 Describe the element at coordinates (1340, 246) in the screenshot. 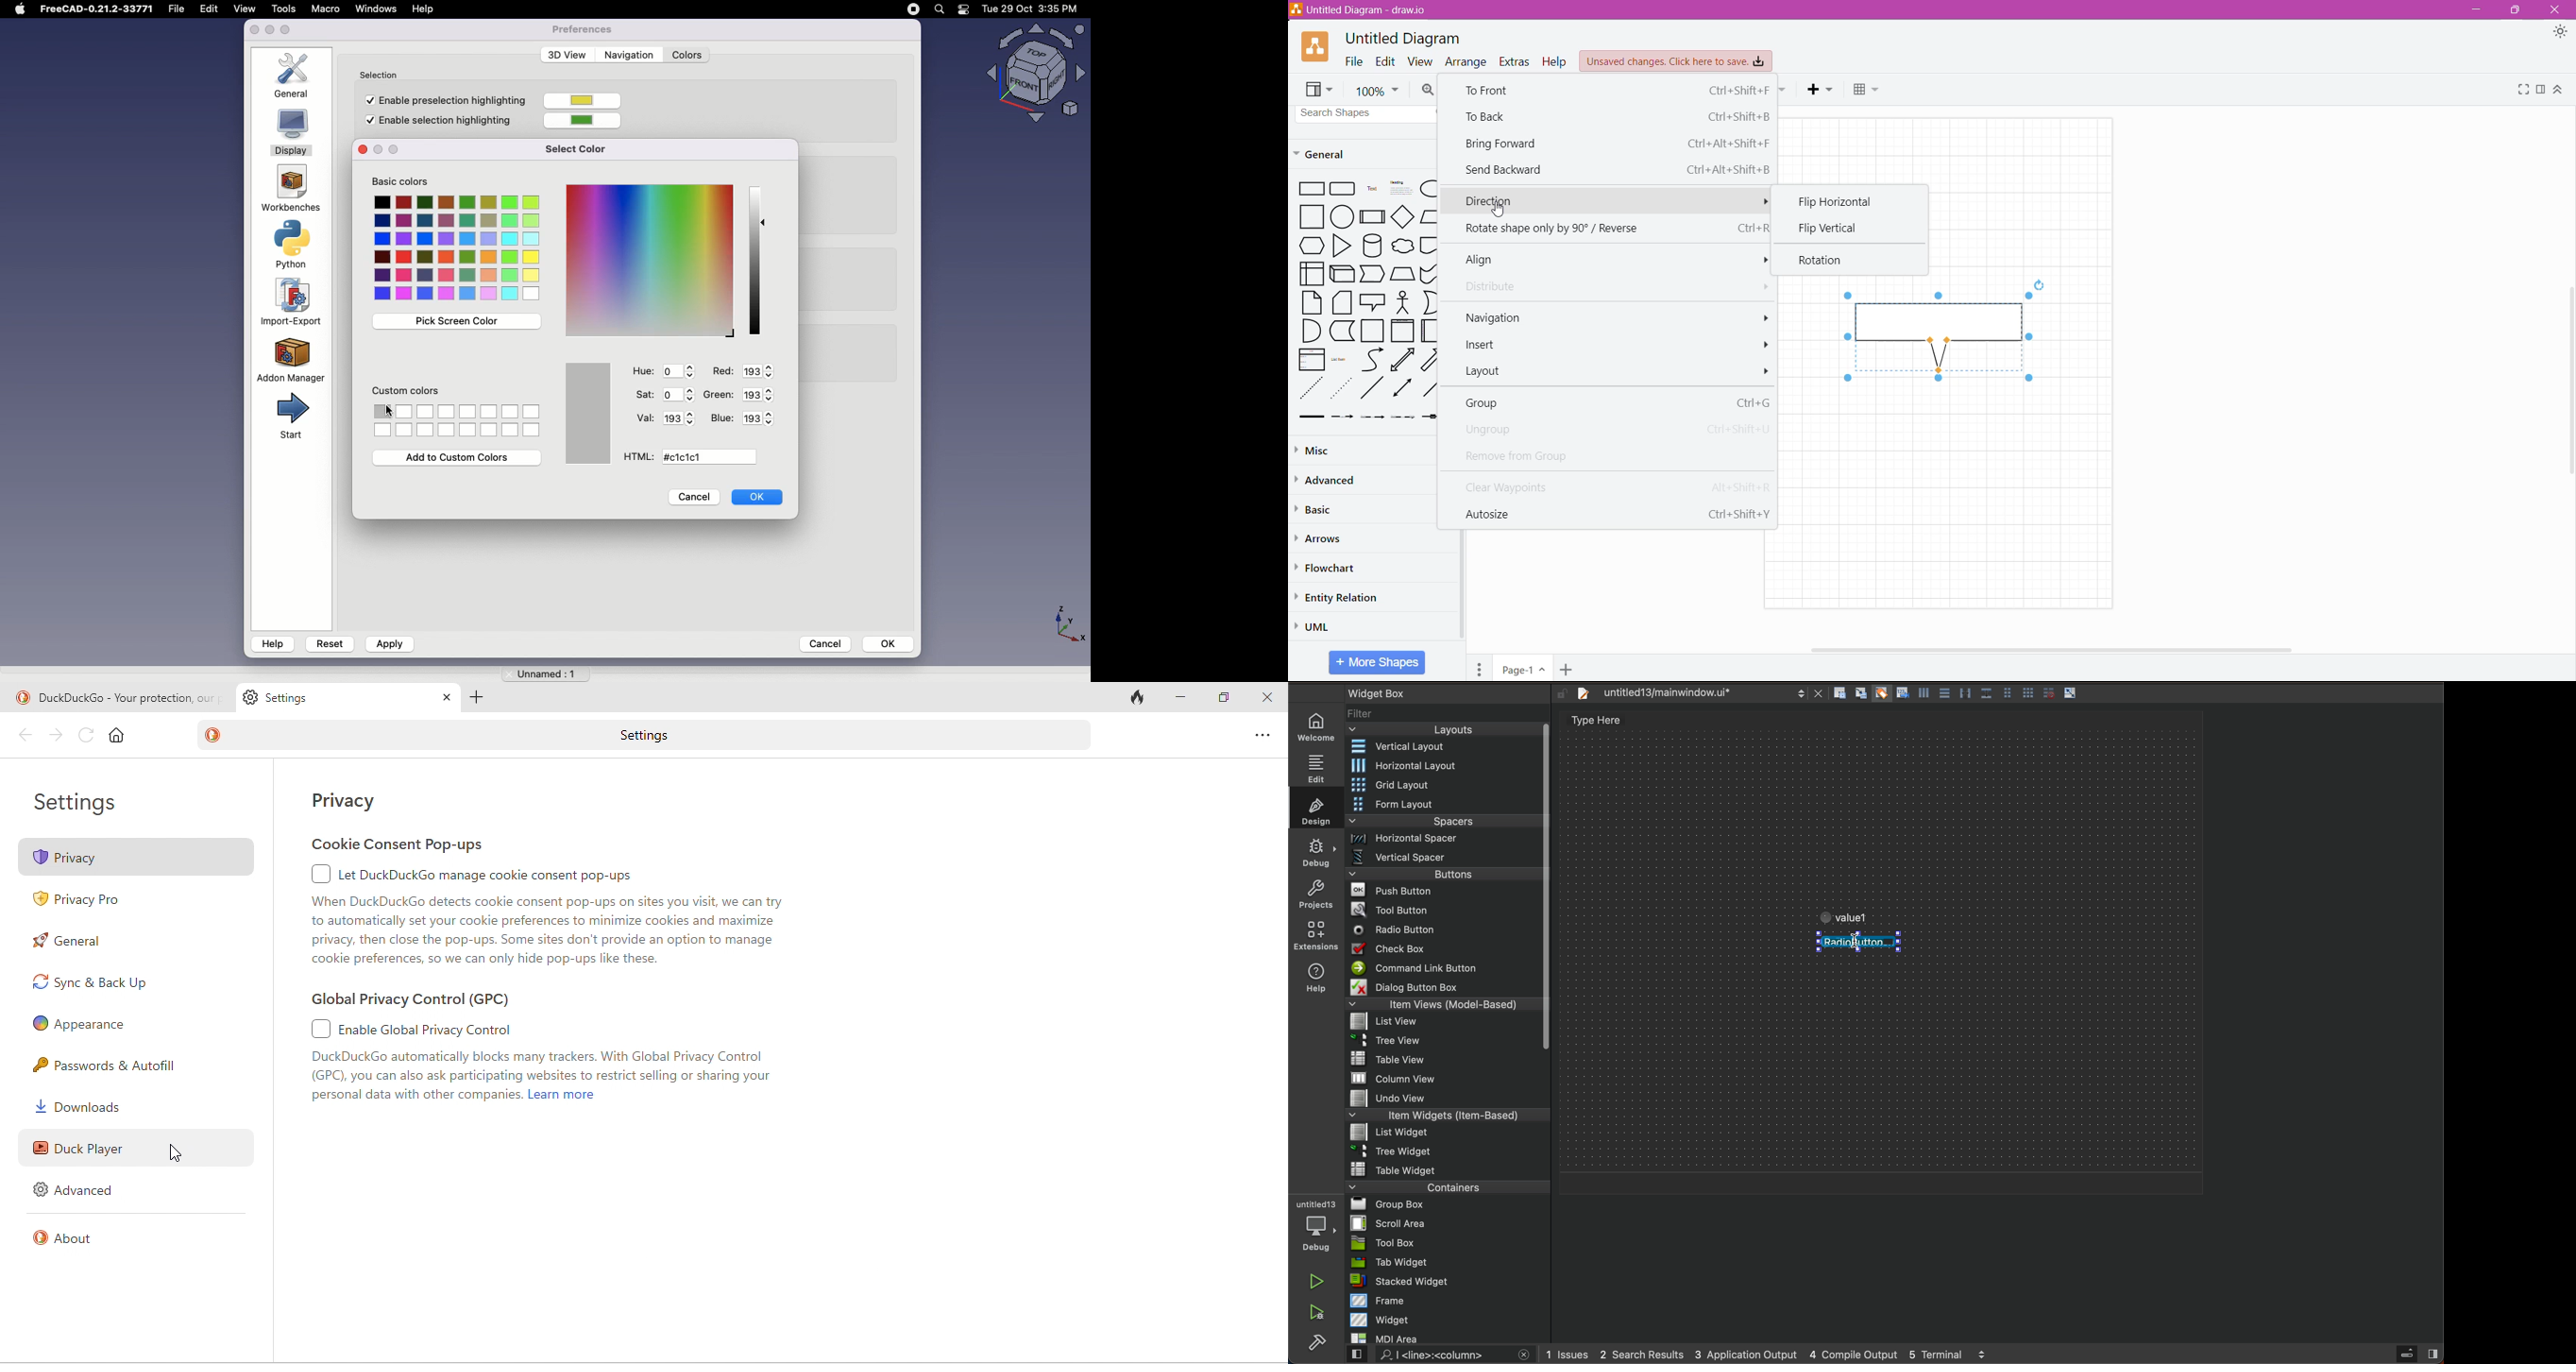

I see `triangle` at that location.